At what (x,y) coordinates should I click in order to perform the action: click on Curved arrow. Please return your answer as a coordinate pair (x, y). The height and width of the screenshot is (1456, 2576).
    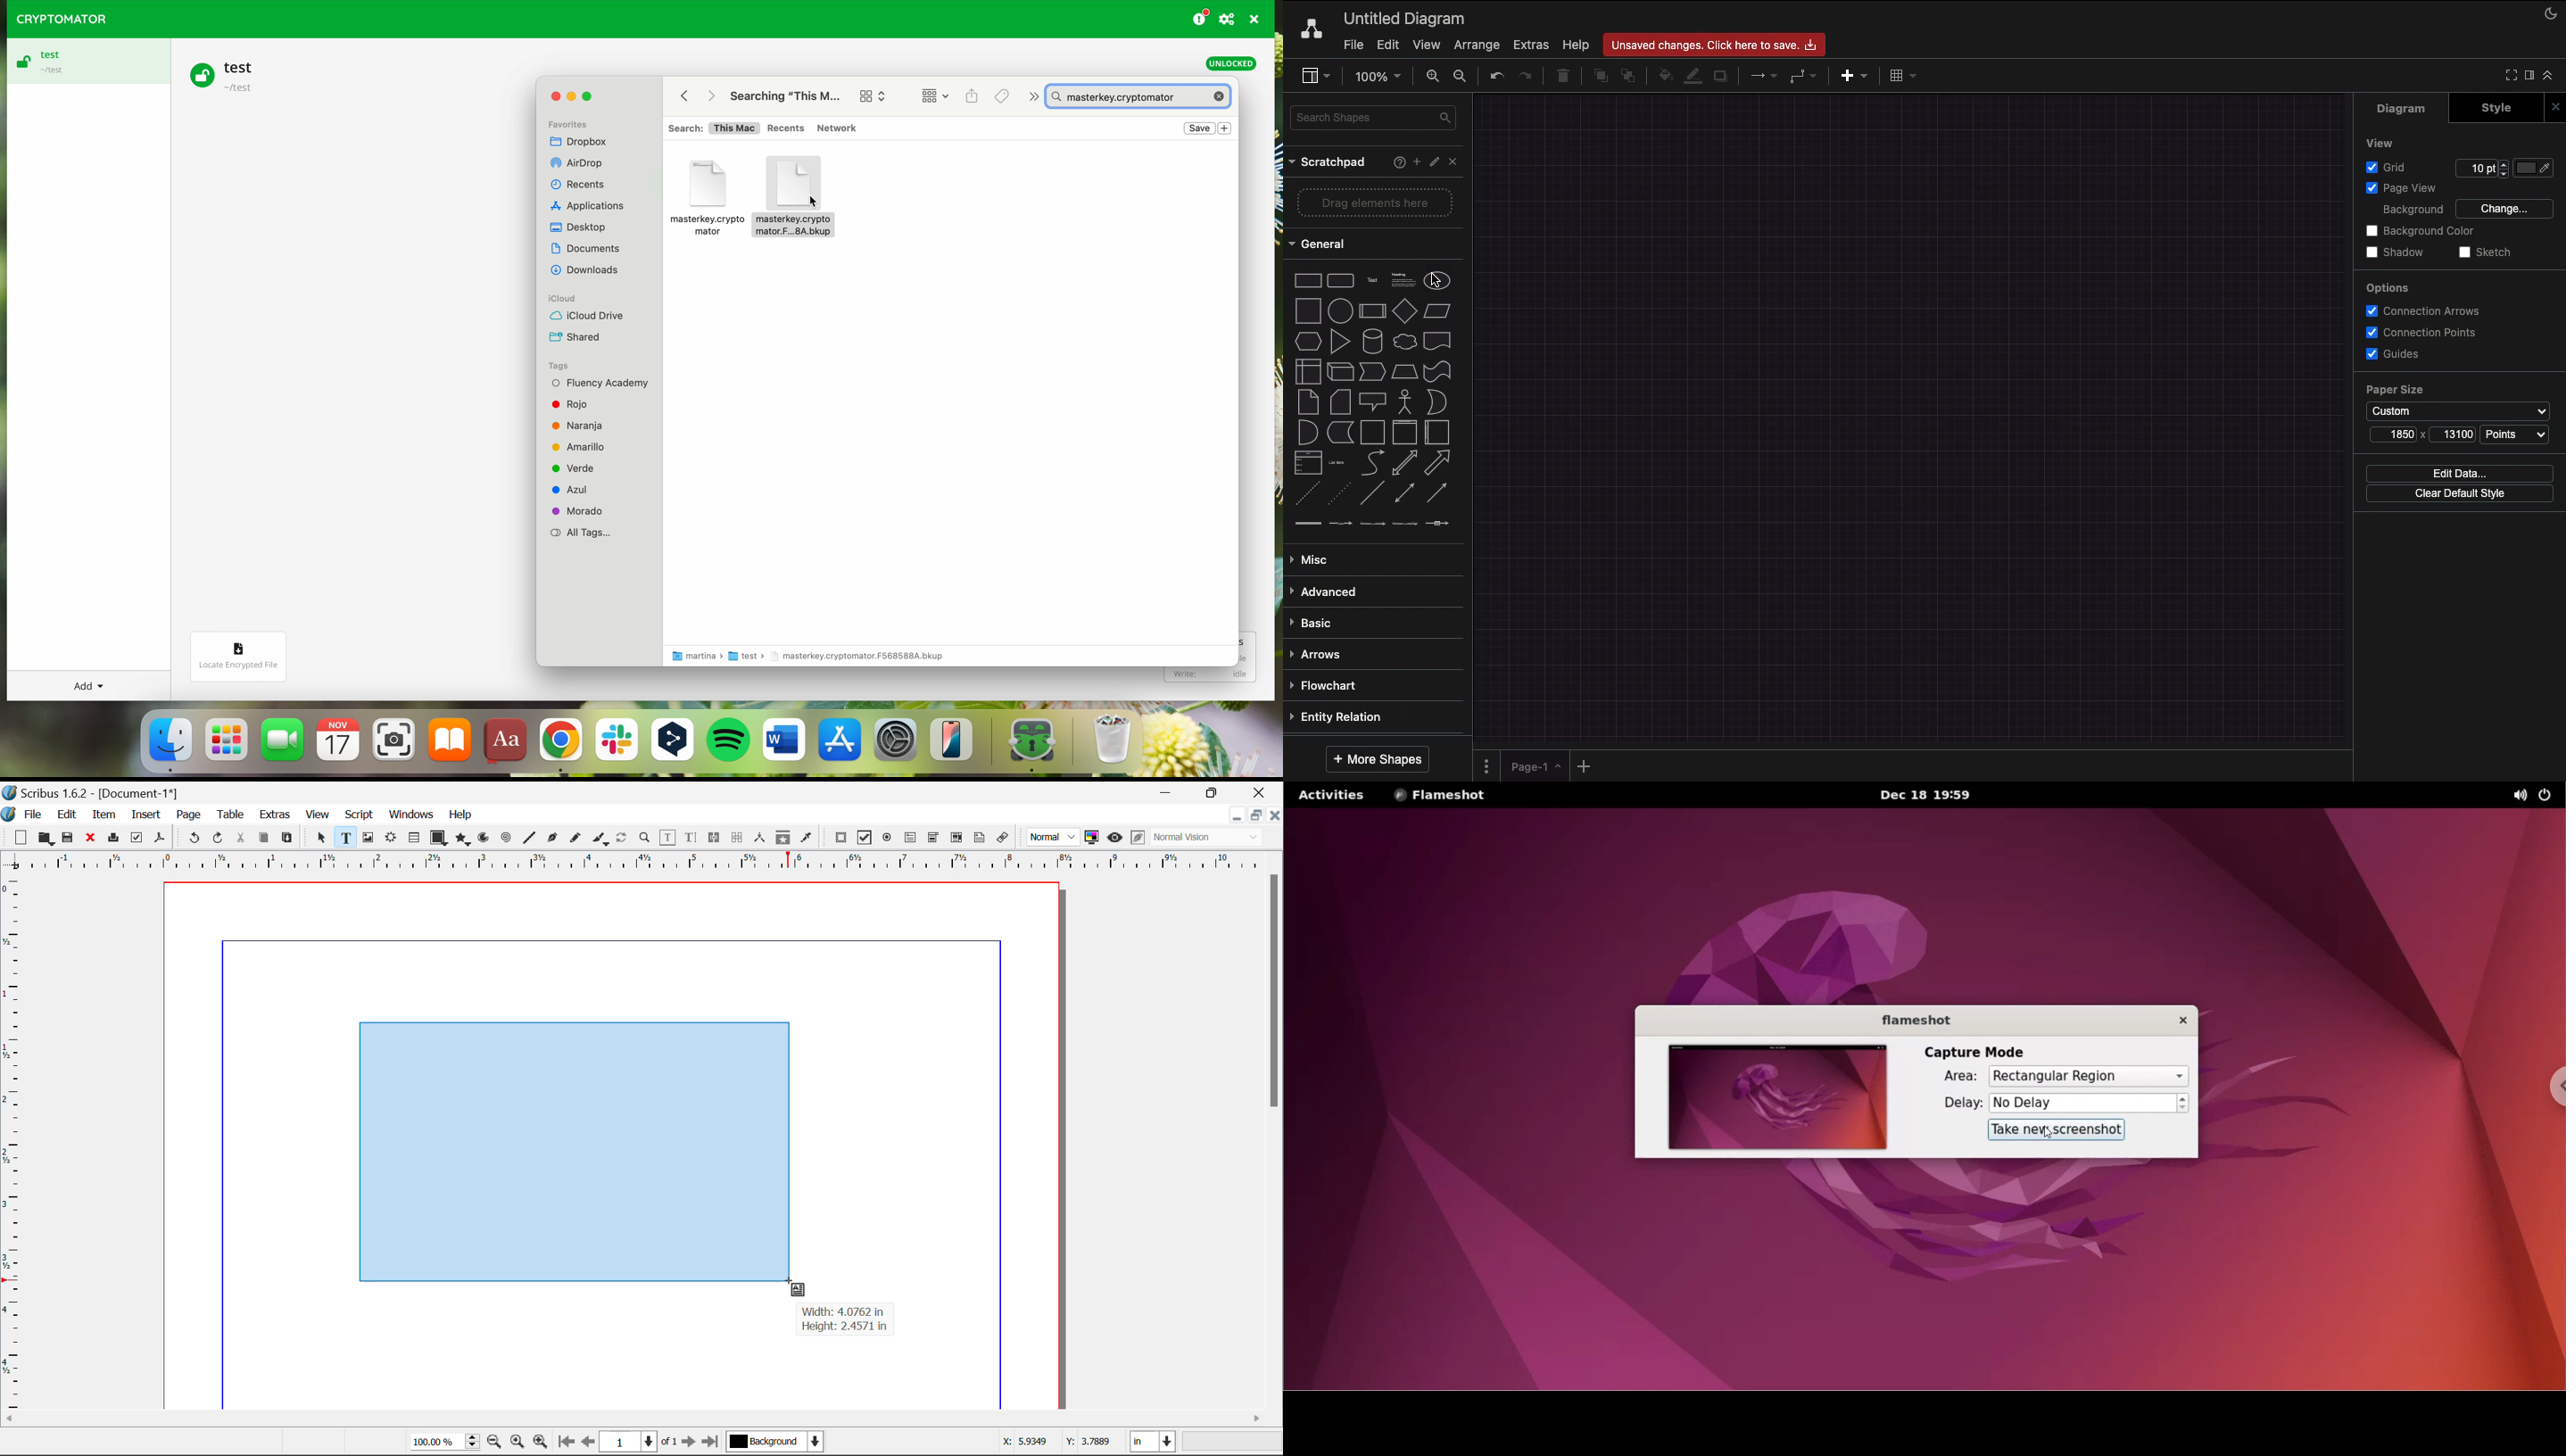
    Looking at the image, I should click on (1372, 461).